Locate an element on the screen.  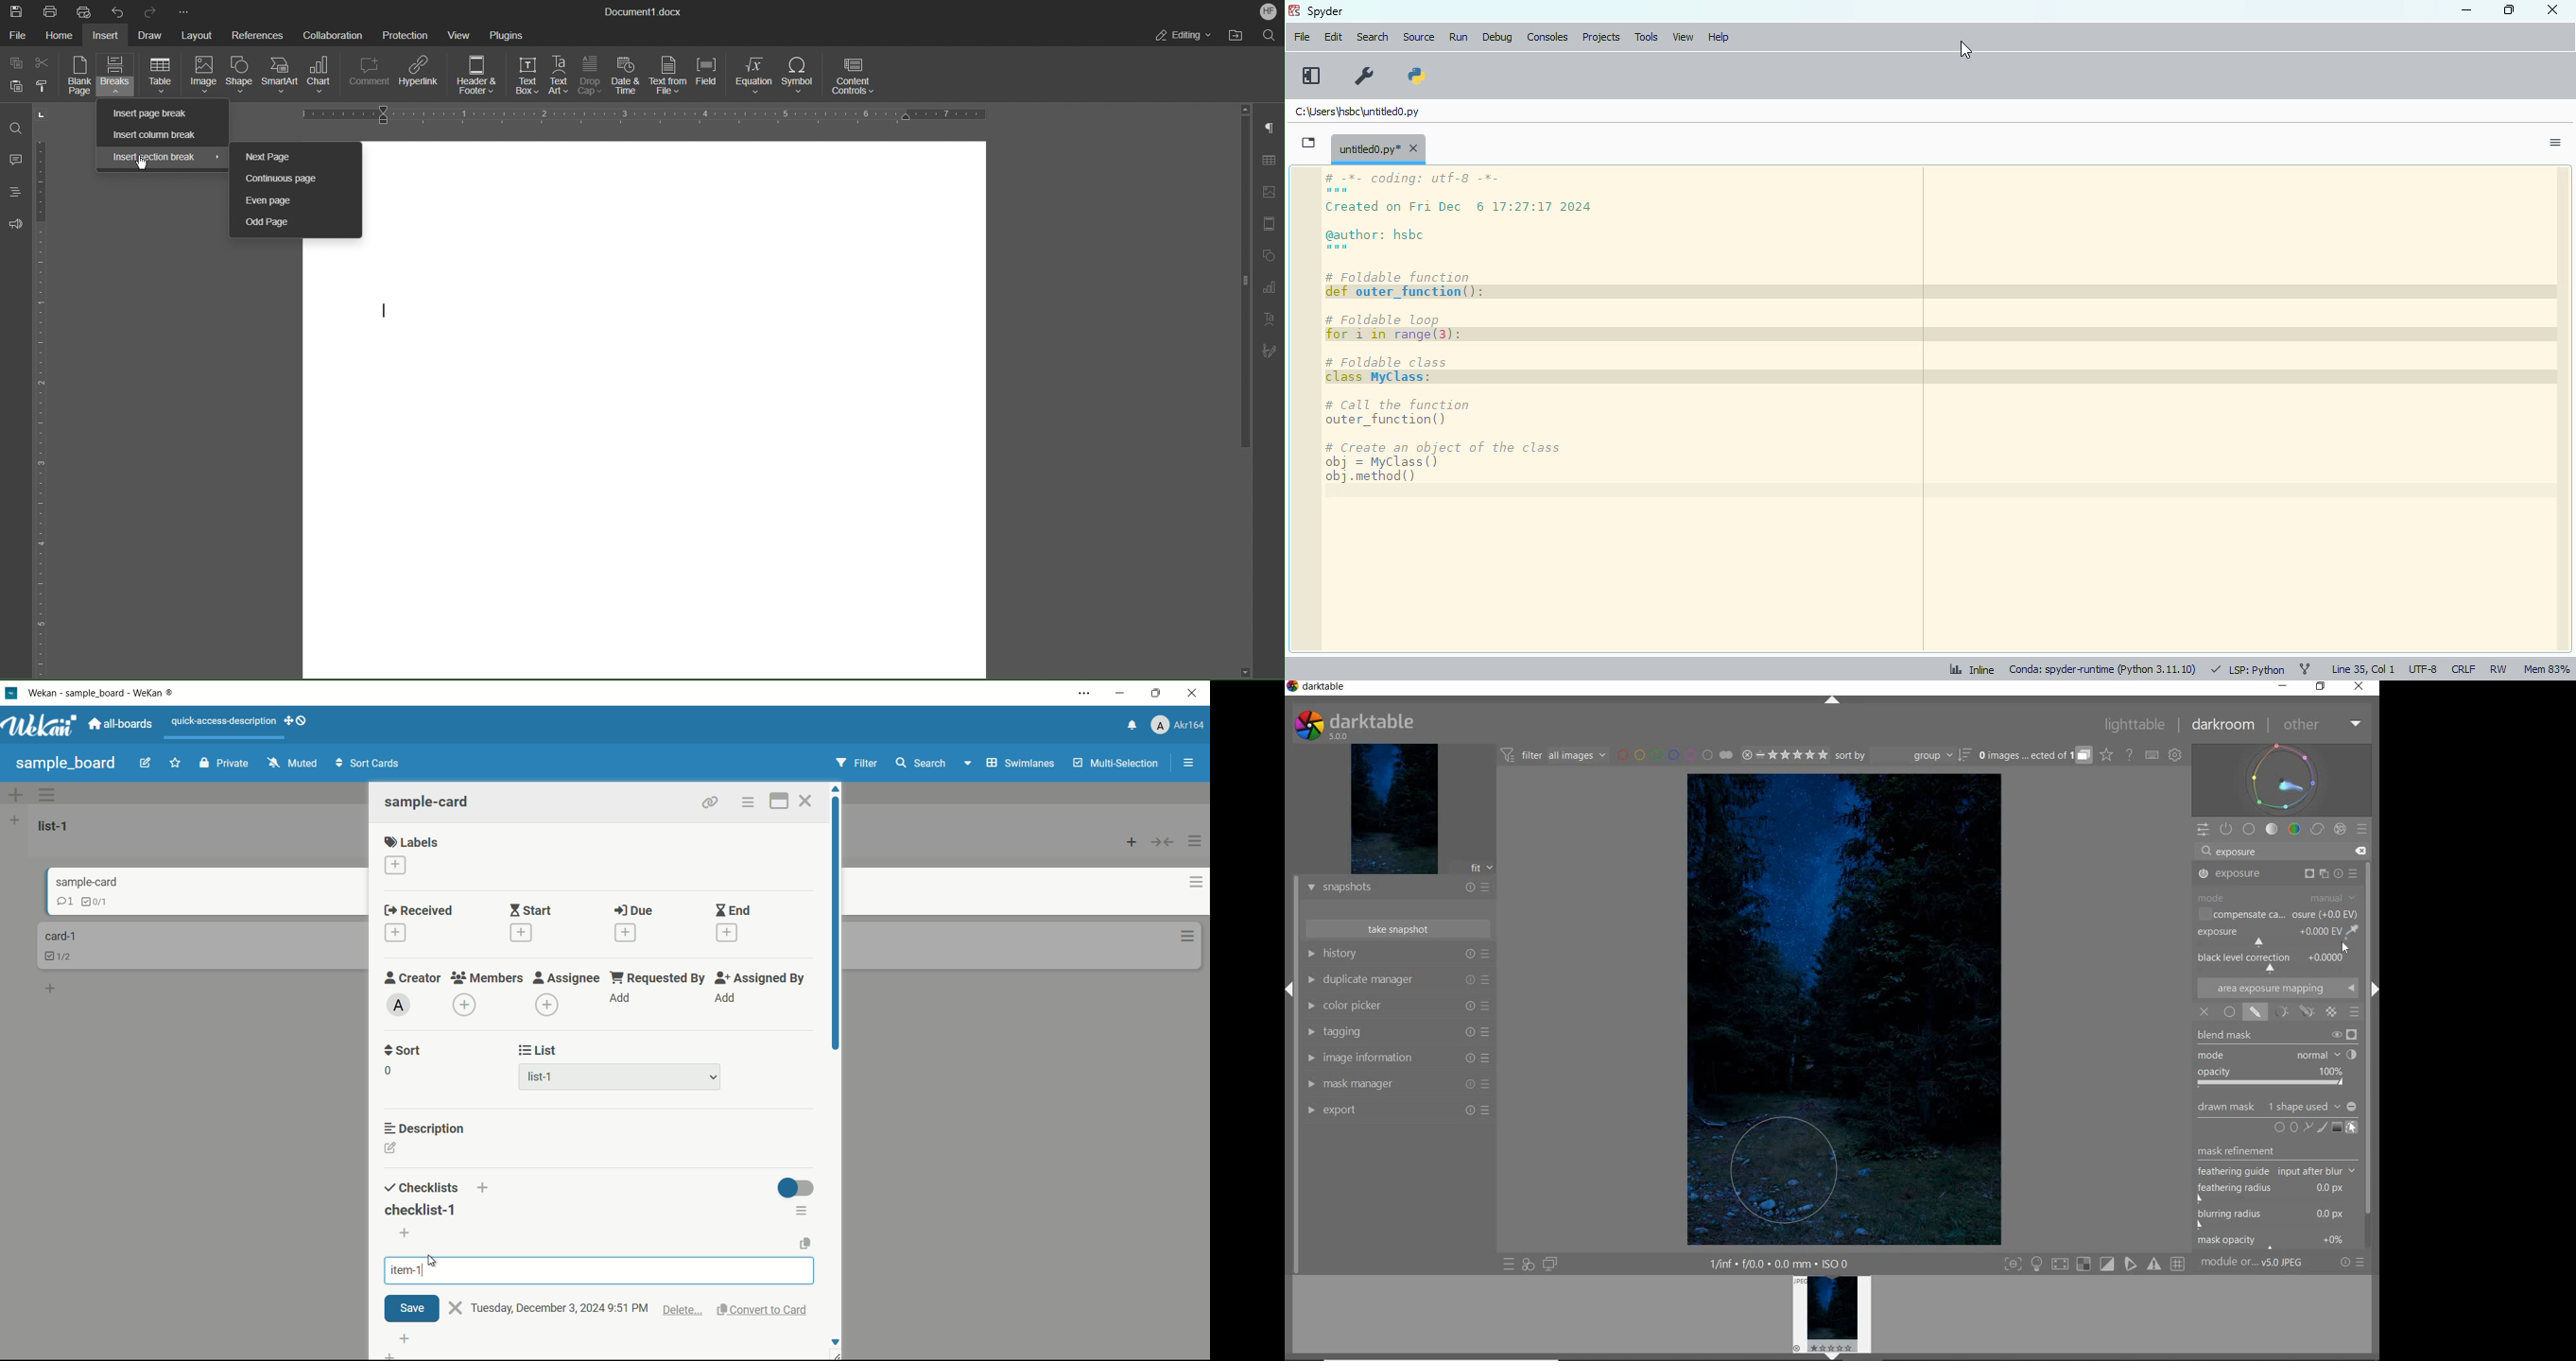
EXPAND/COLLAPSE is located at coordinates (1833, 701).